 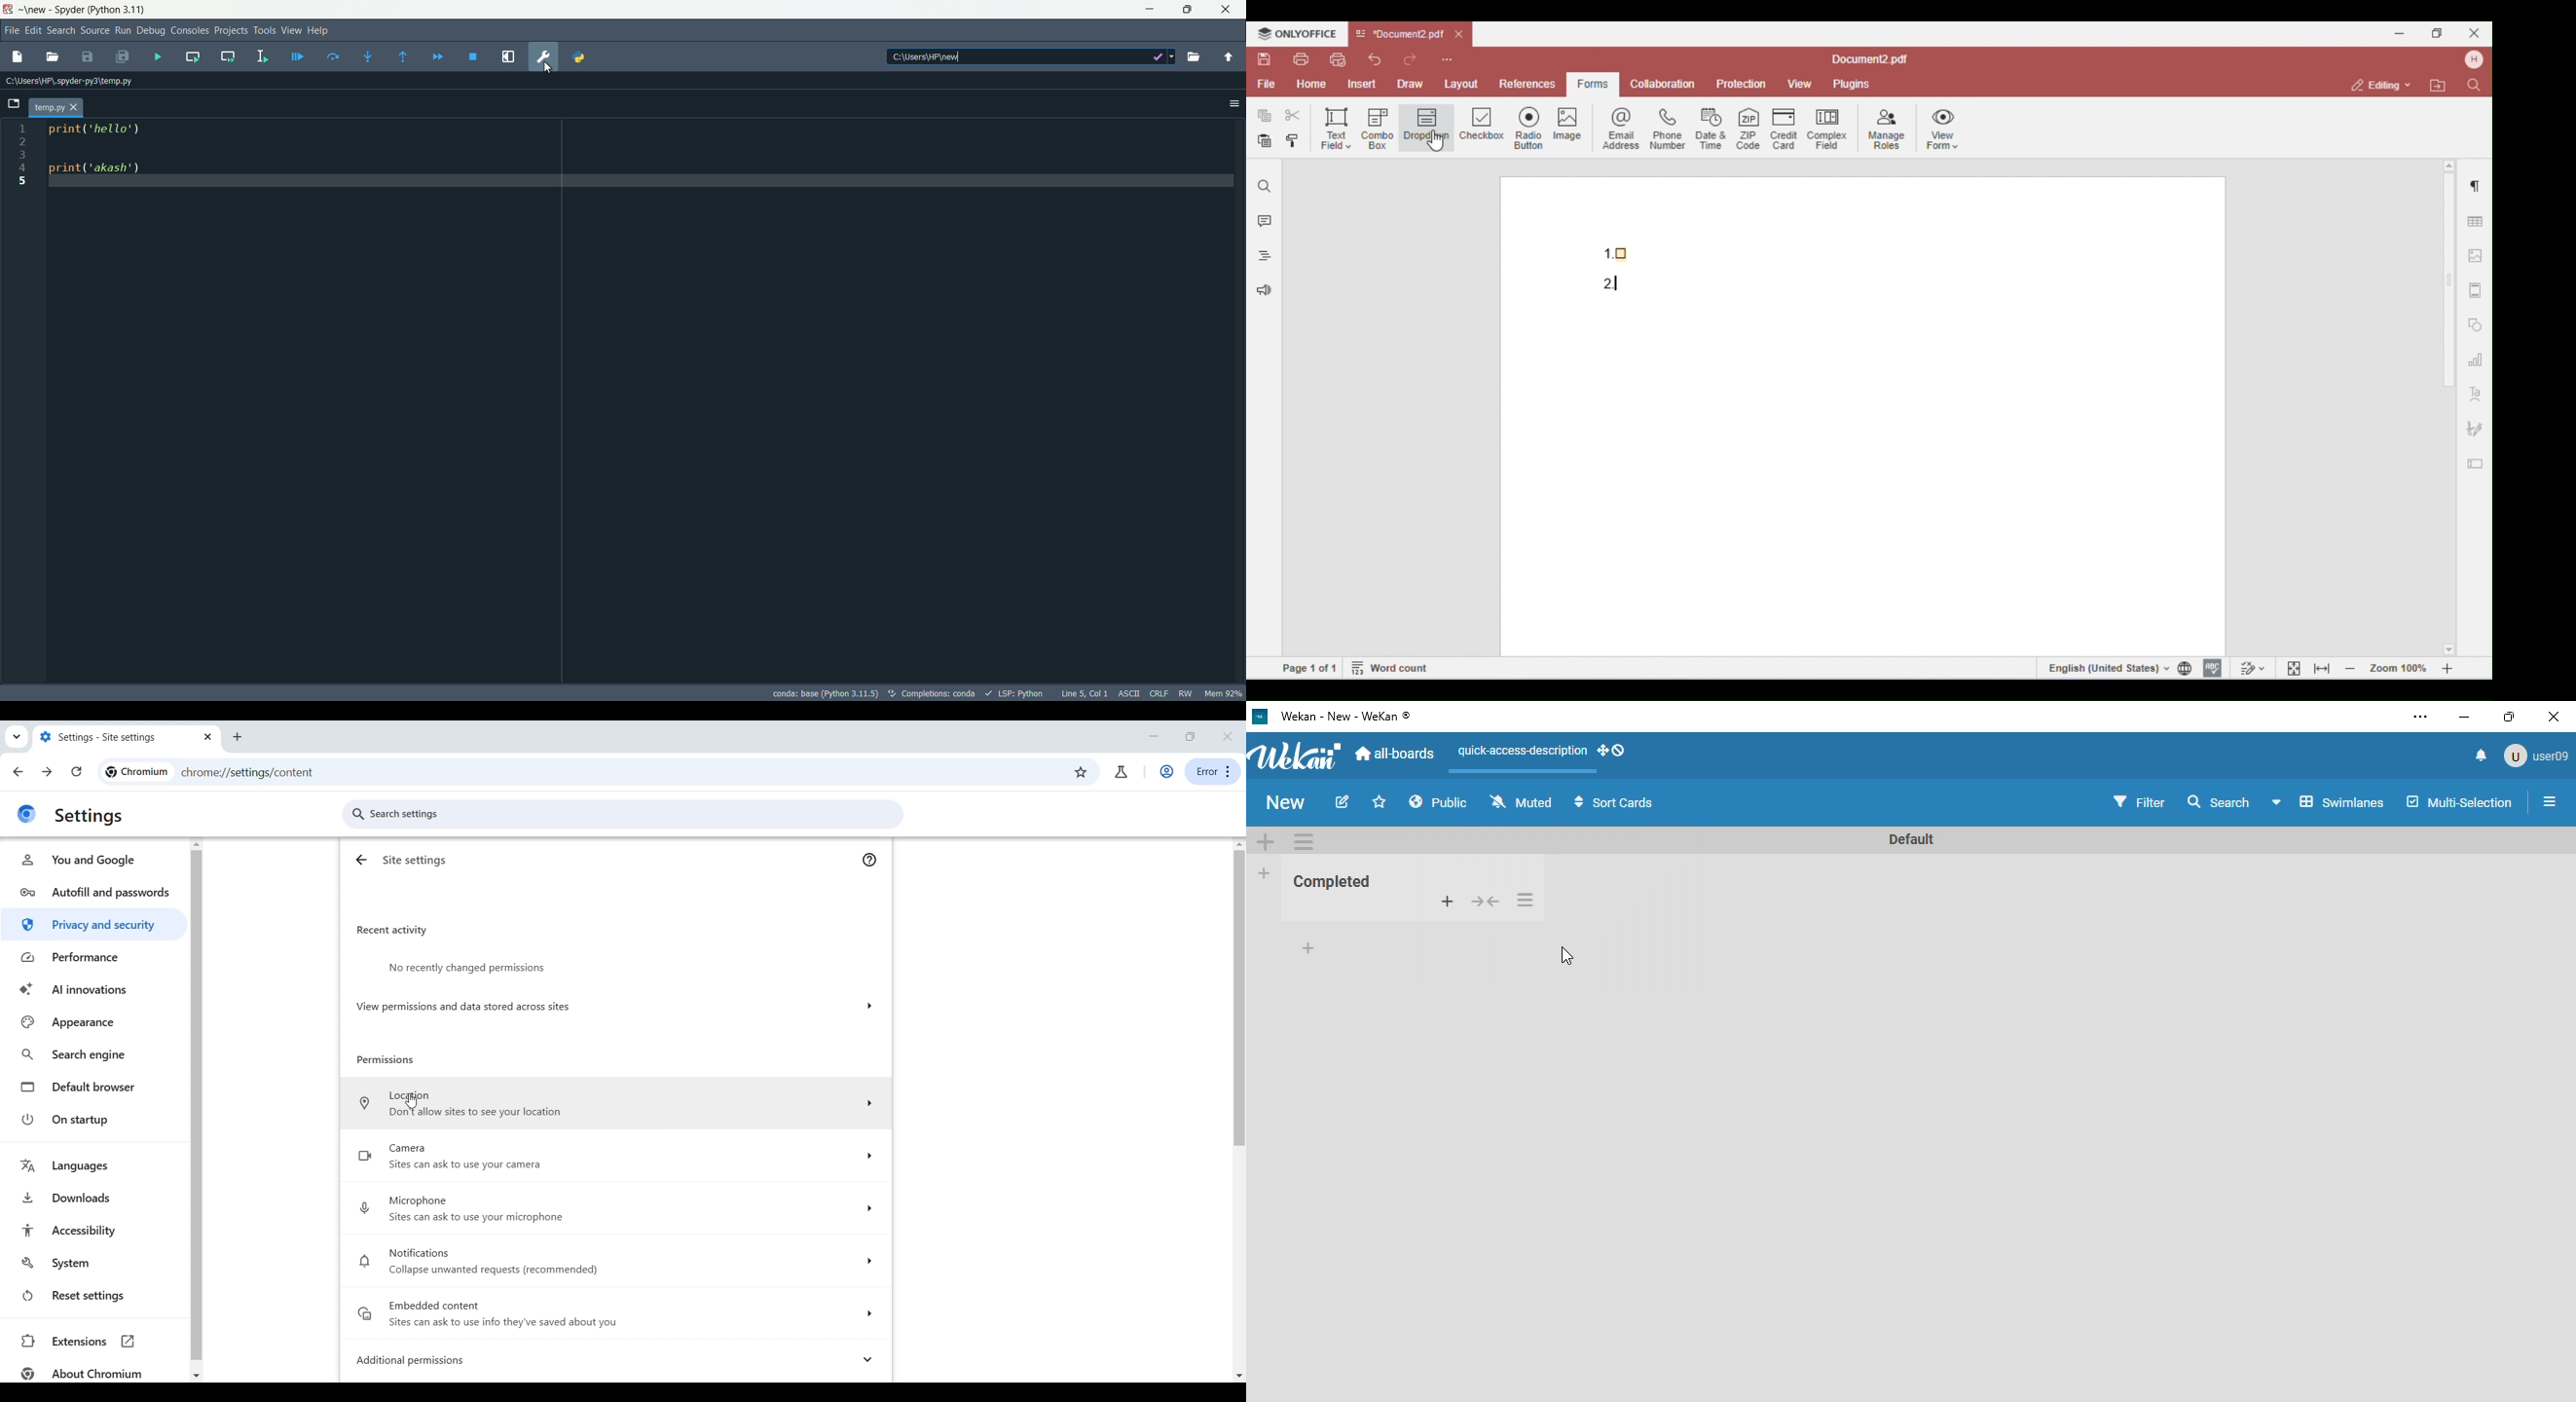 What do you see at coordinates (1298, 756) in the screenshot?
I see `wekan` at bounding box center [1298, 756].